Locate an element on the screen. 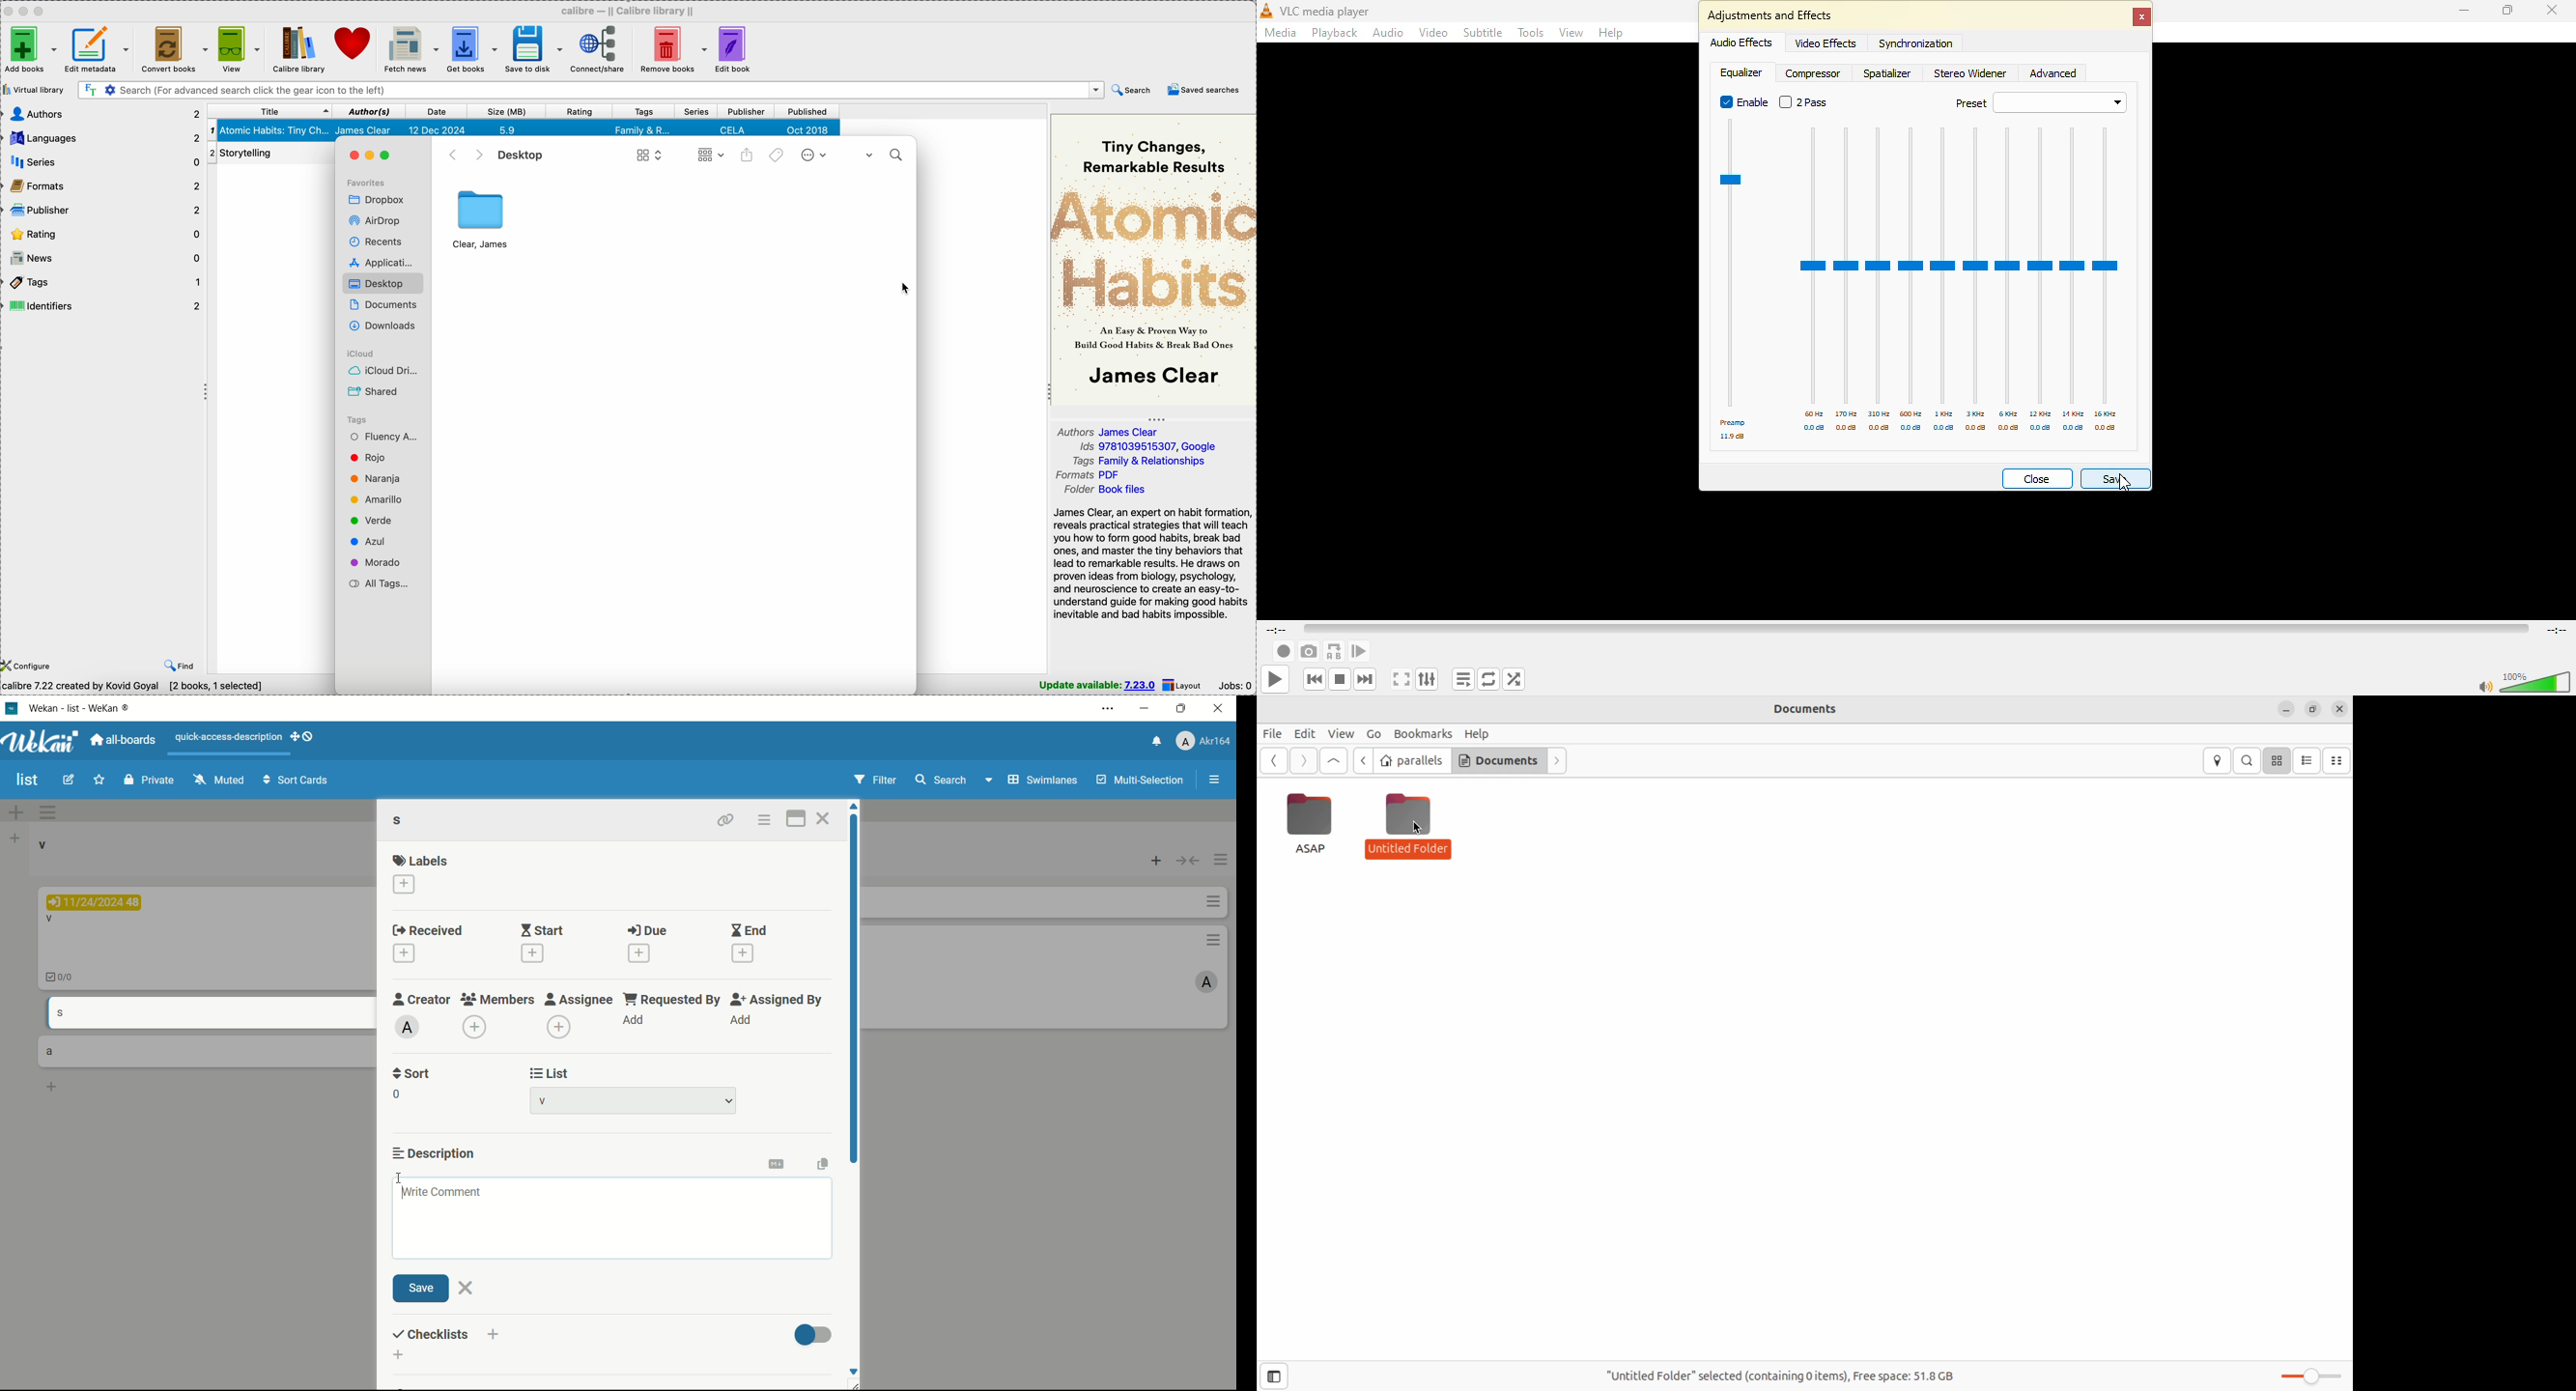  open/close sidebar is located at coordinates (1214, 780).